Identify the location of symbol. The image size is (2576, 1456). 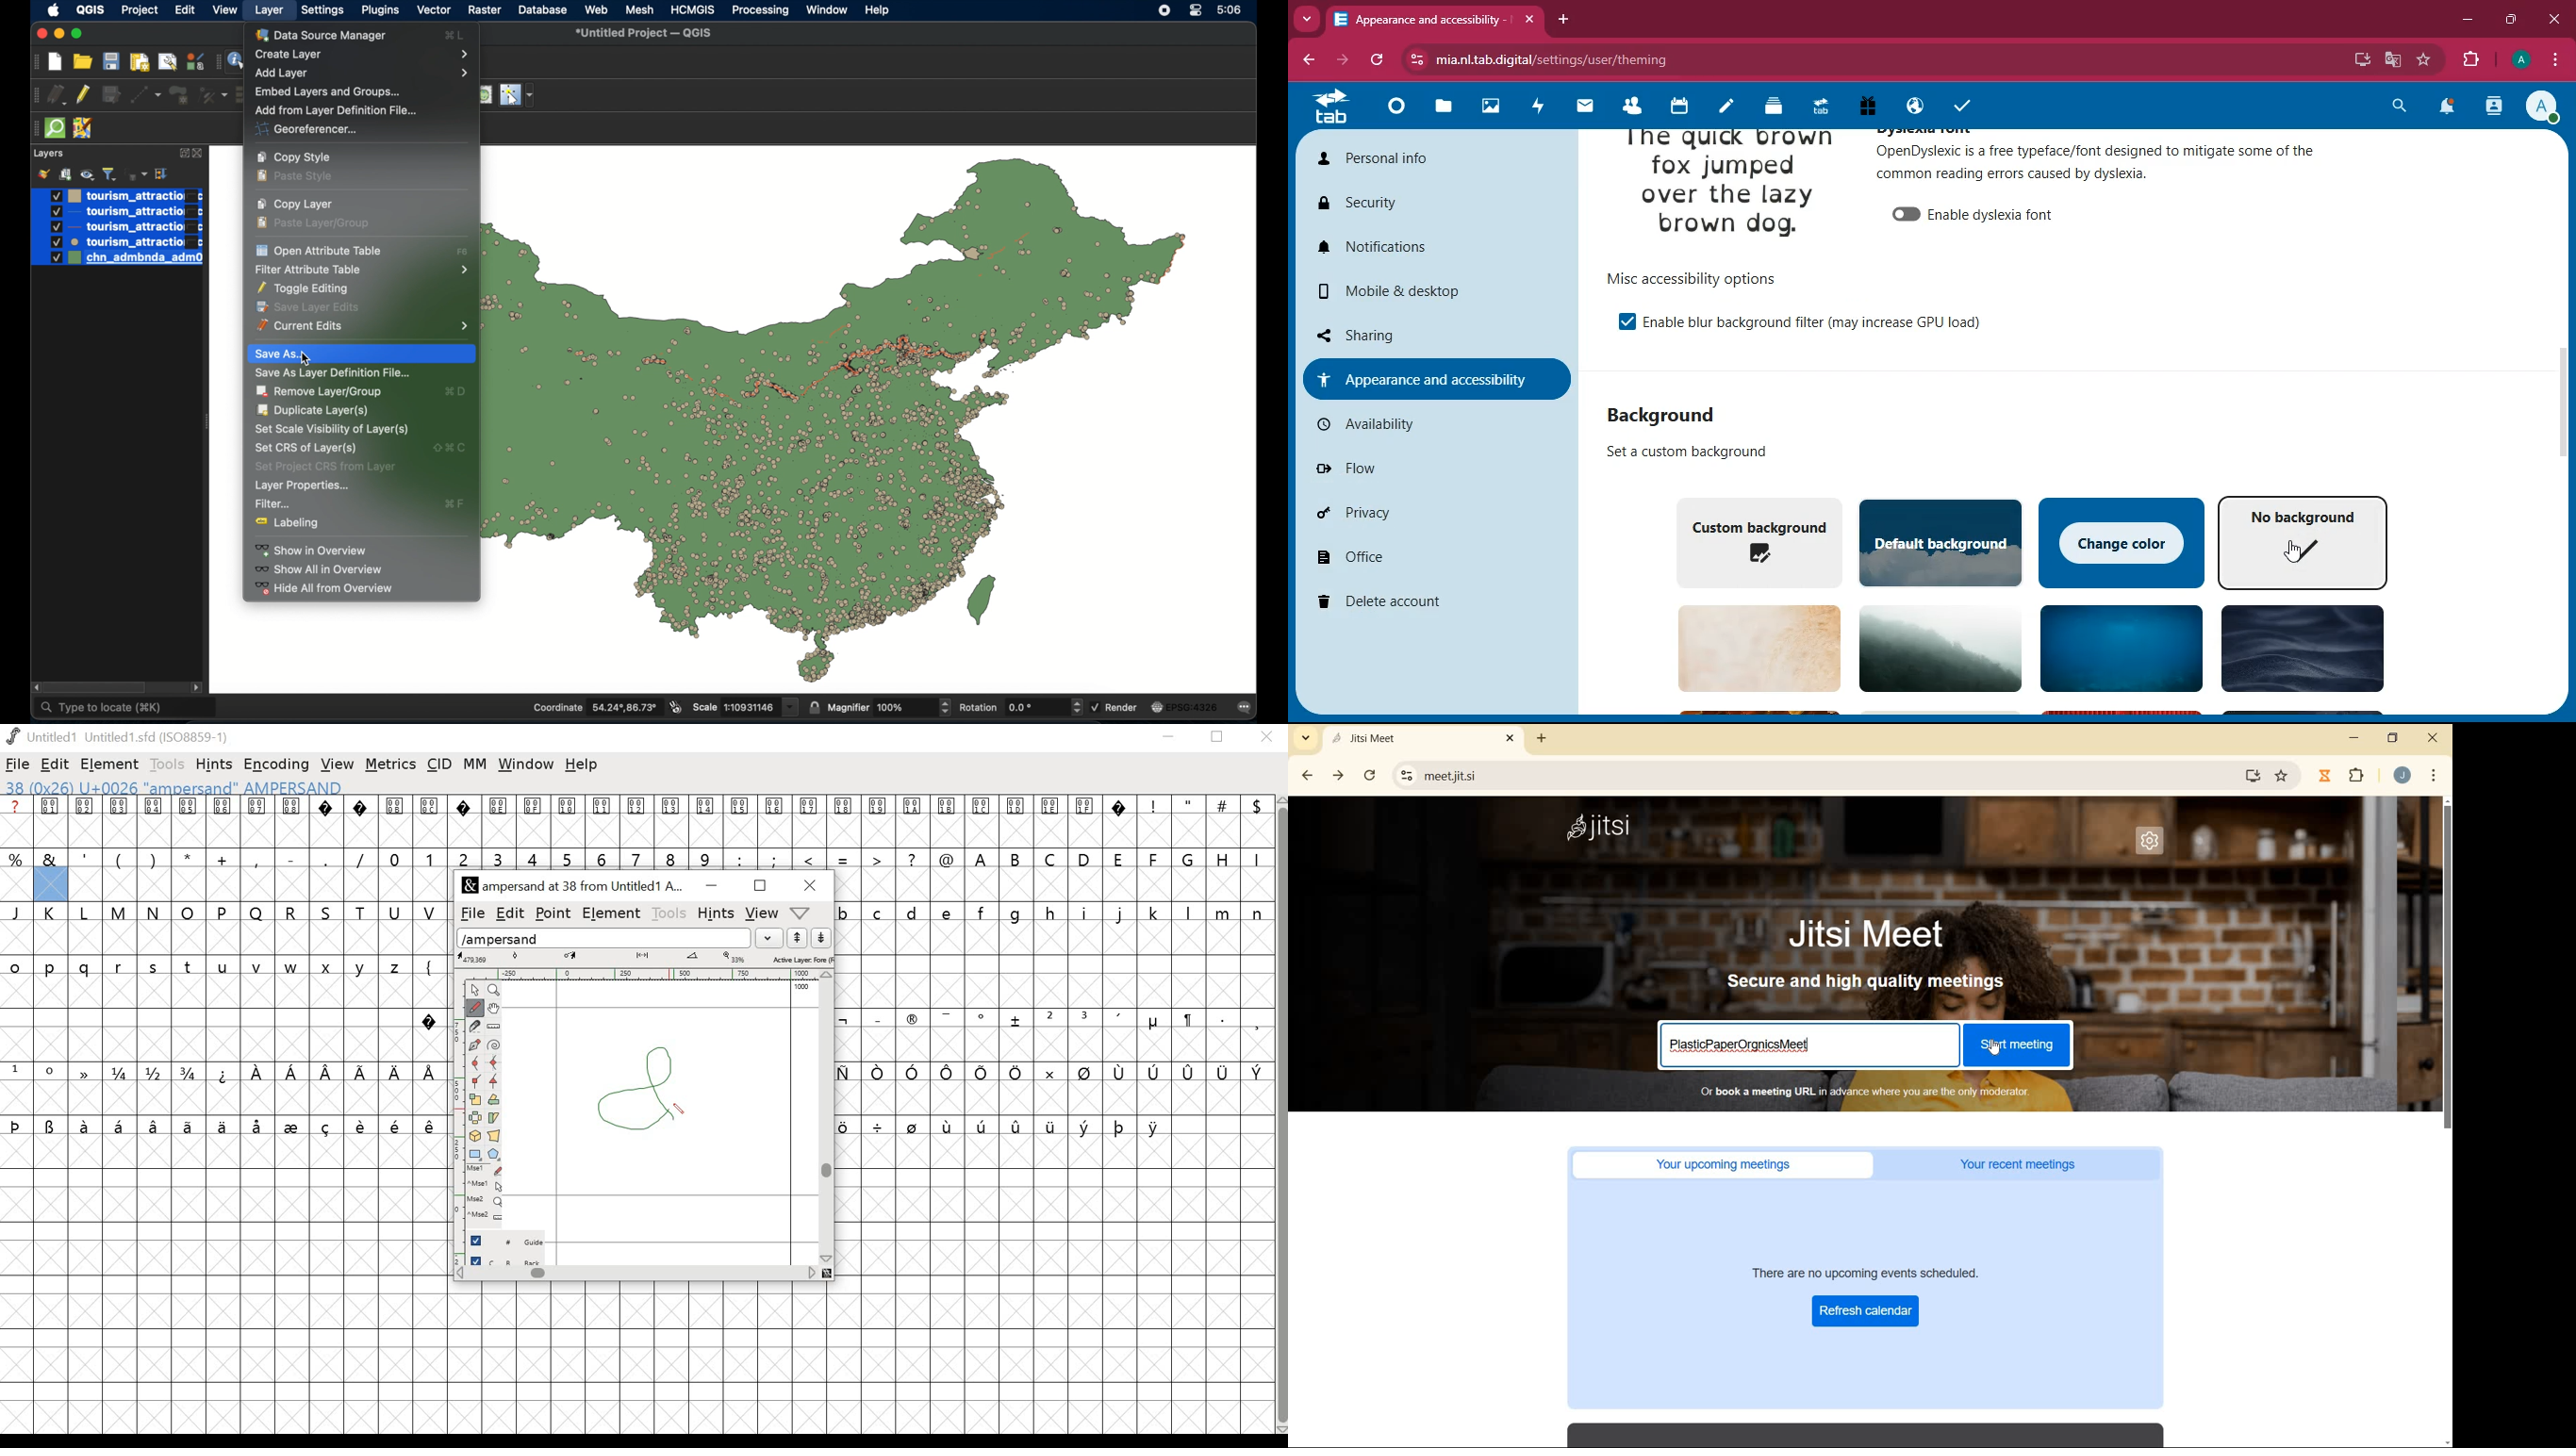
(1016, 1072).